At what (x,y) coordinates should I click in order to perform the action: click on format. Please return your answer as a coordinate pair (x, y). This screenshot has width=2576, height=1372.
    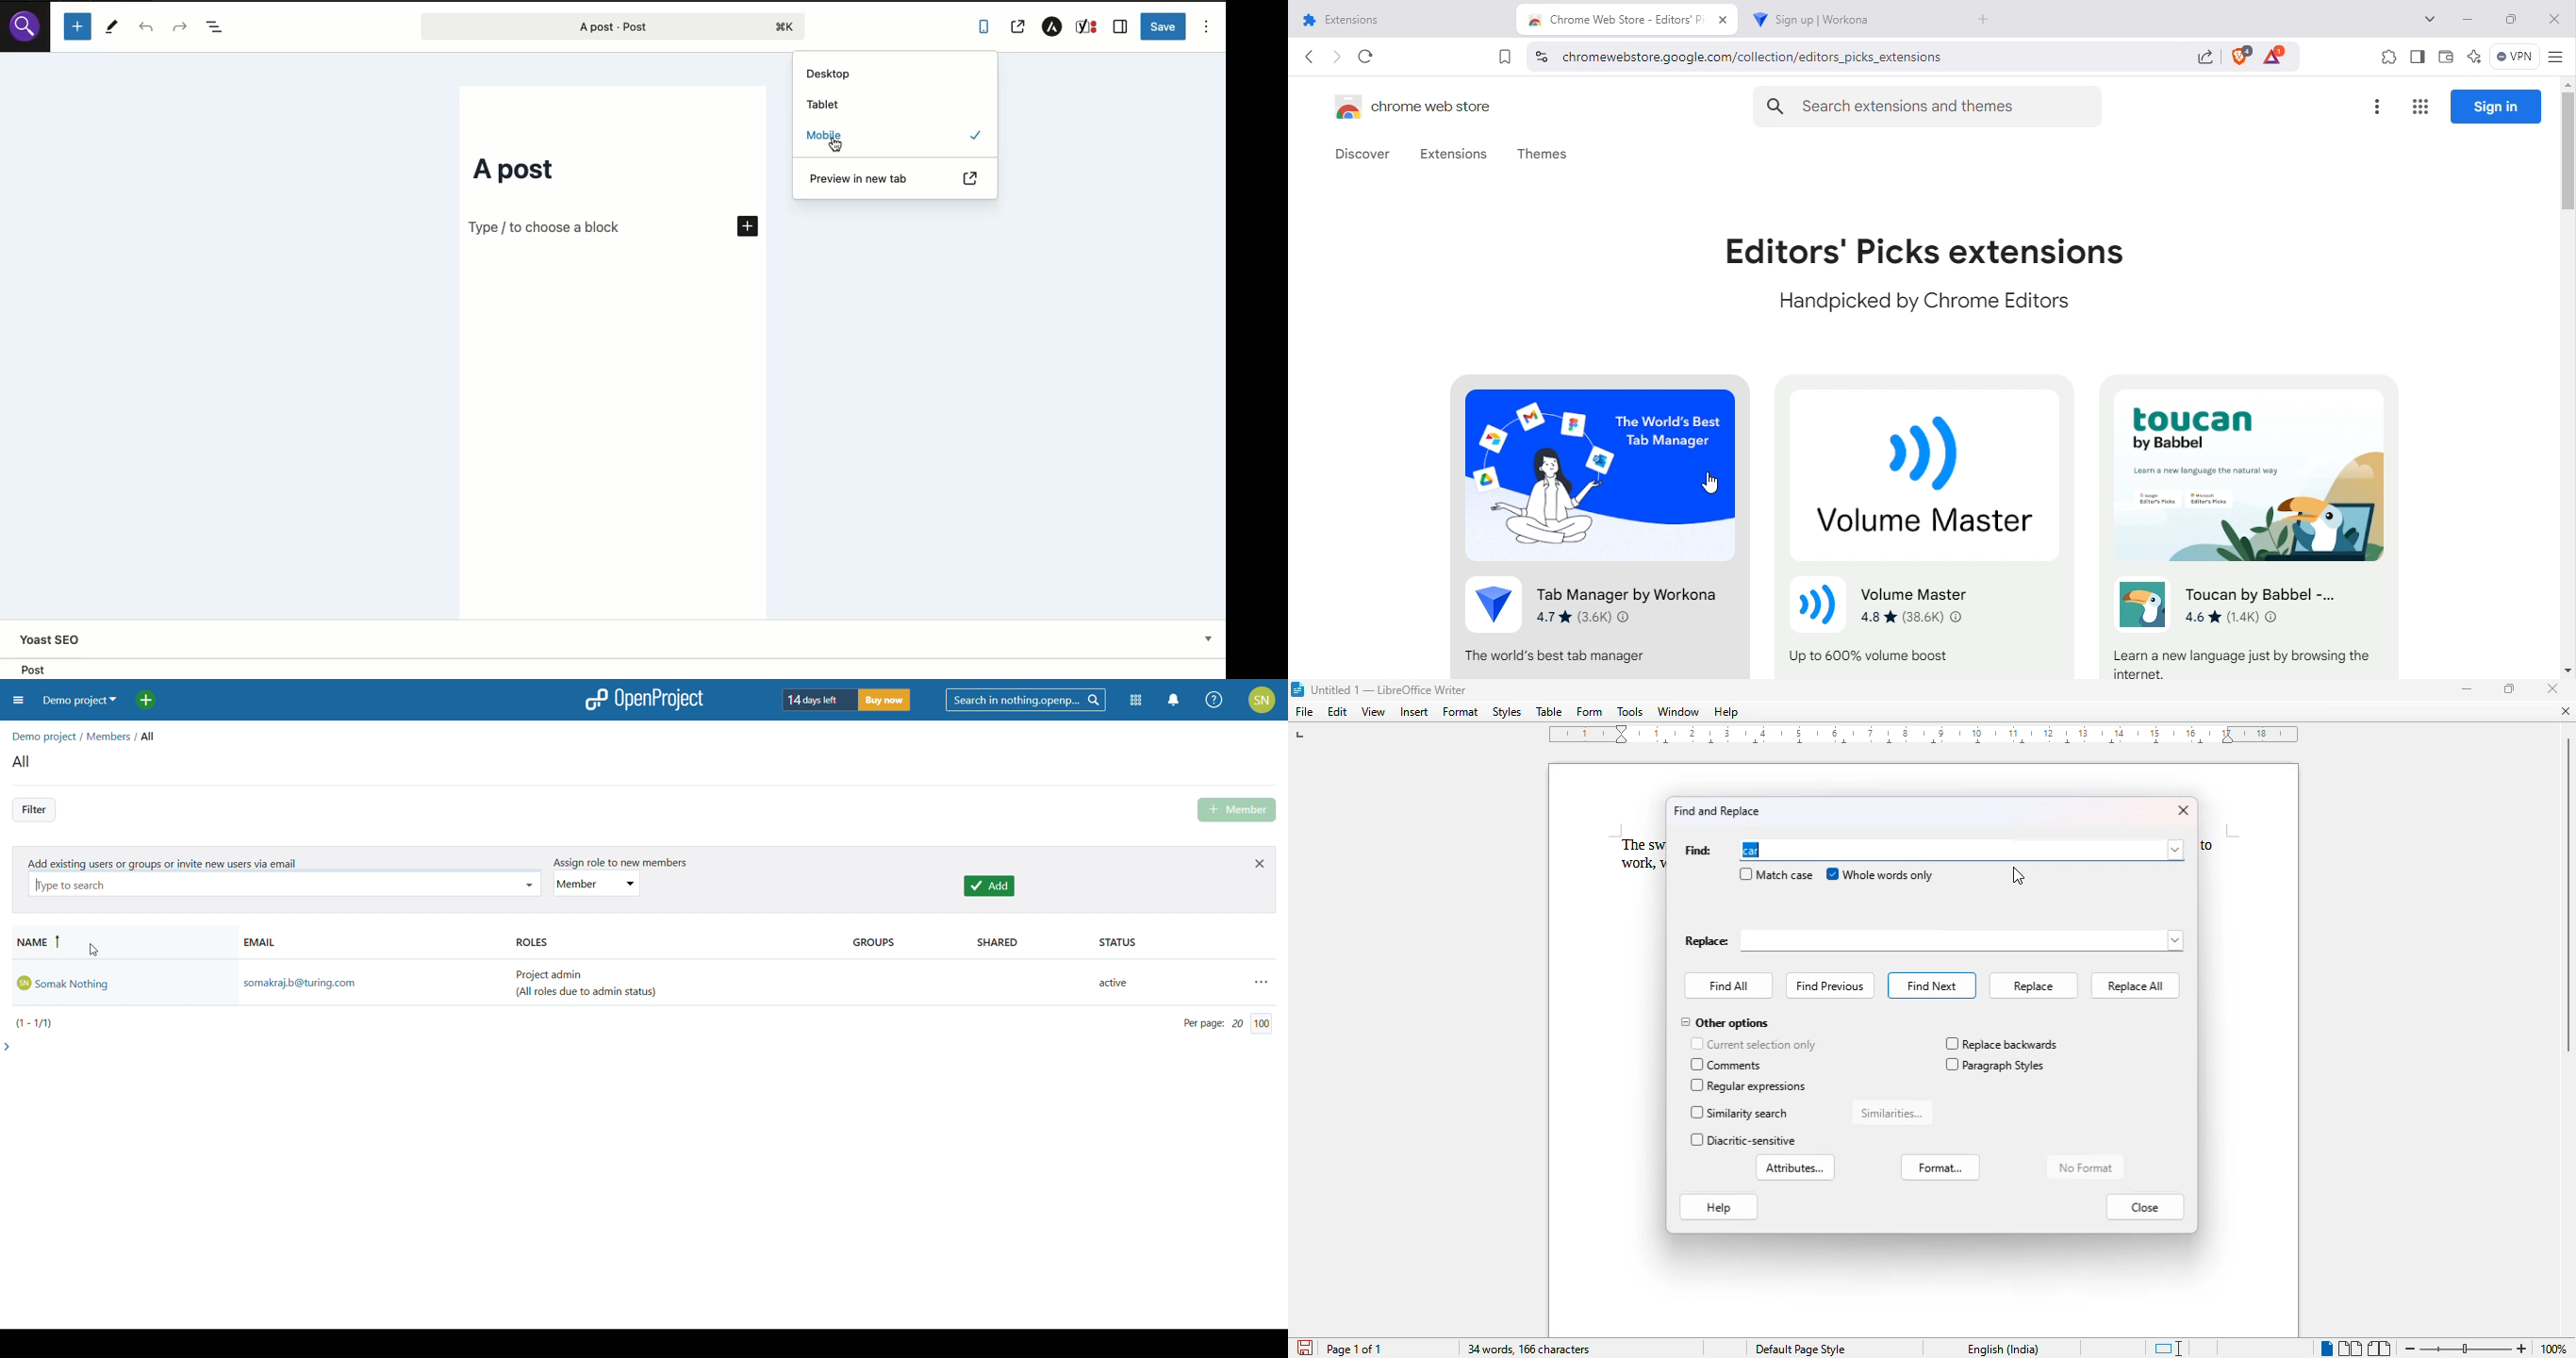
    Looking at the image, I should click on (1461, 711).